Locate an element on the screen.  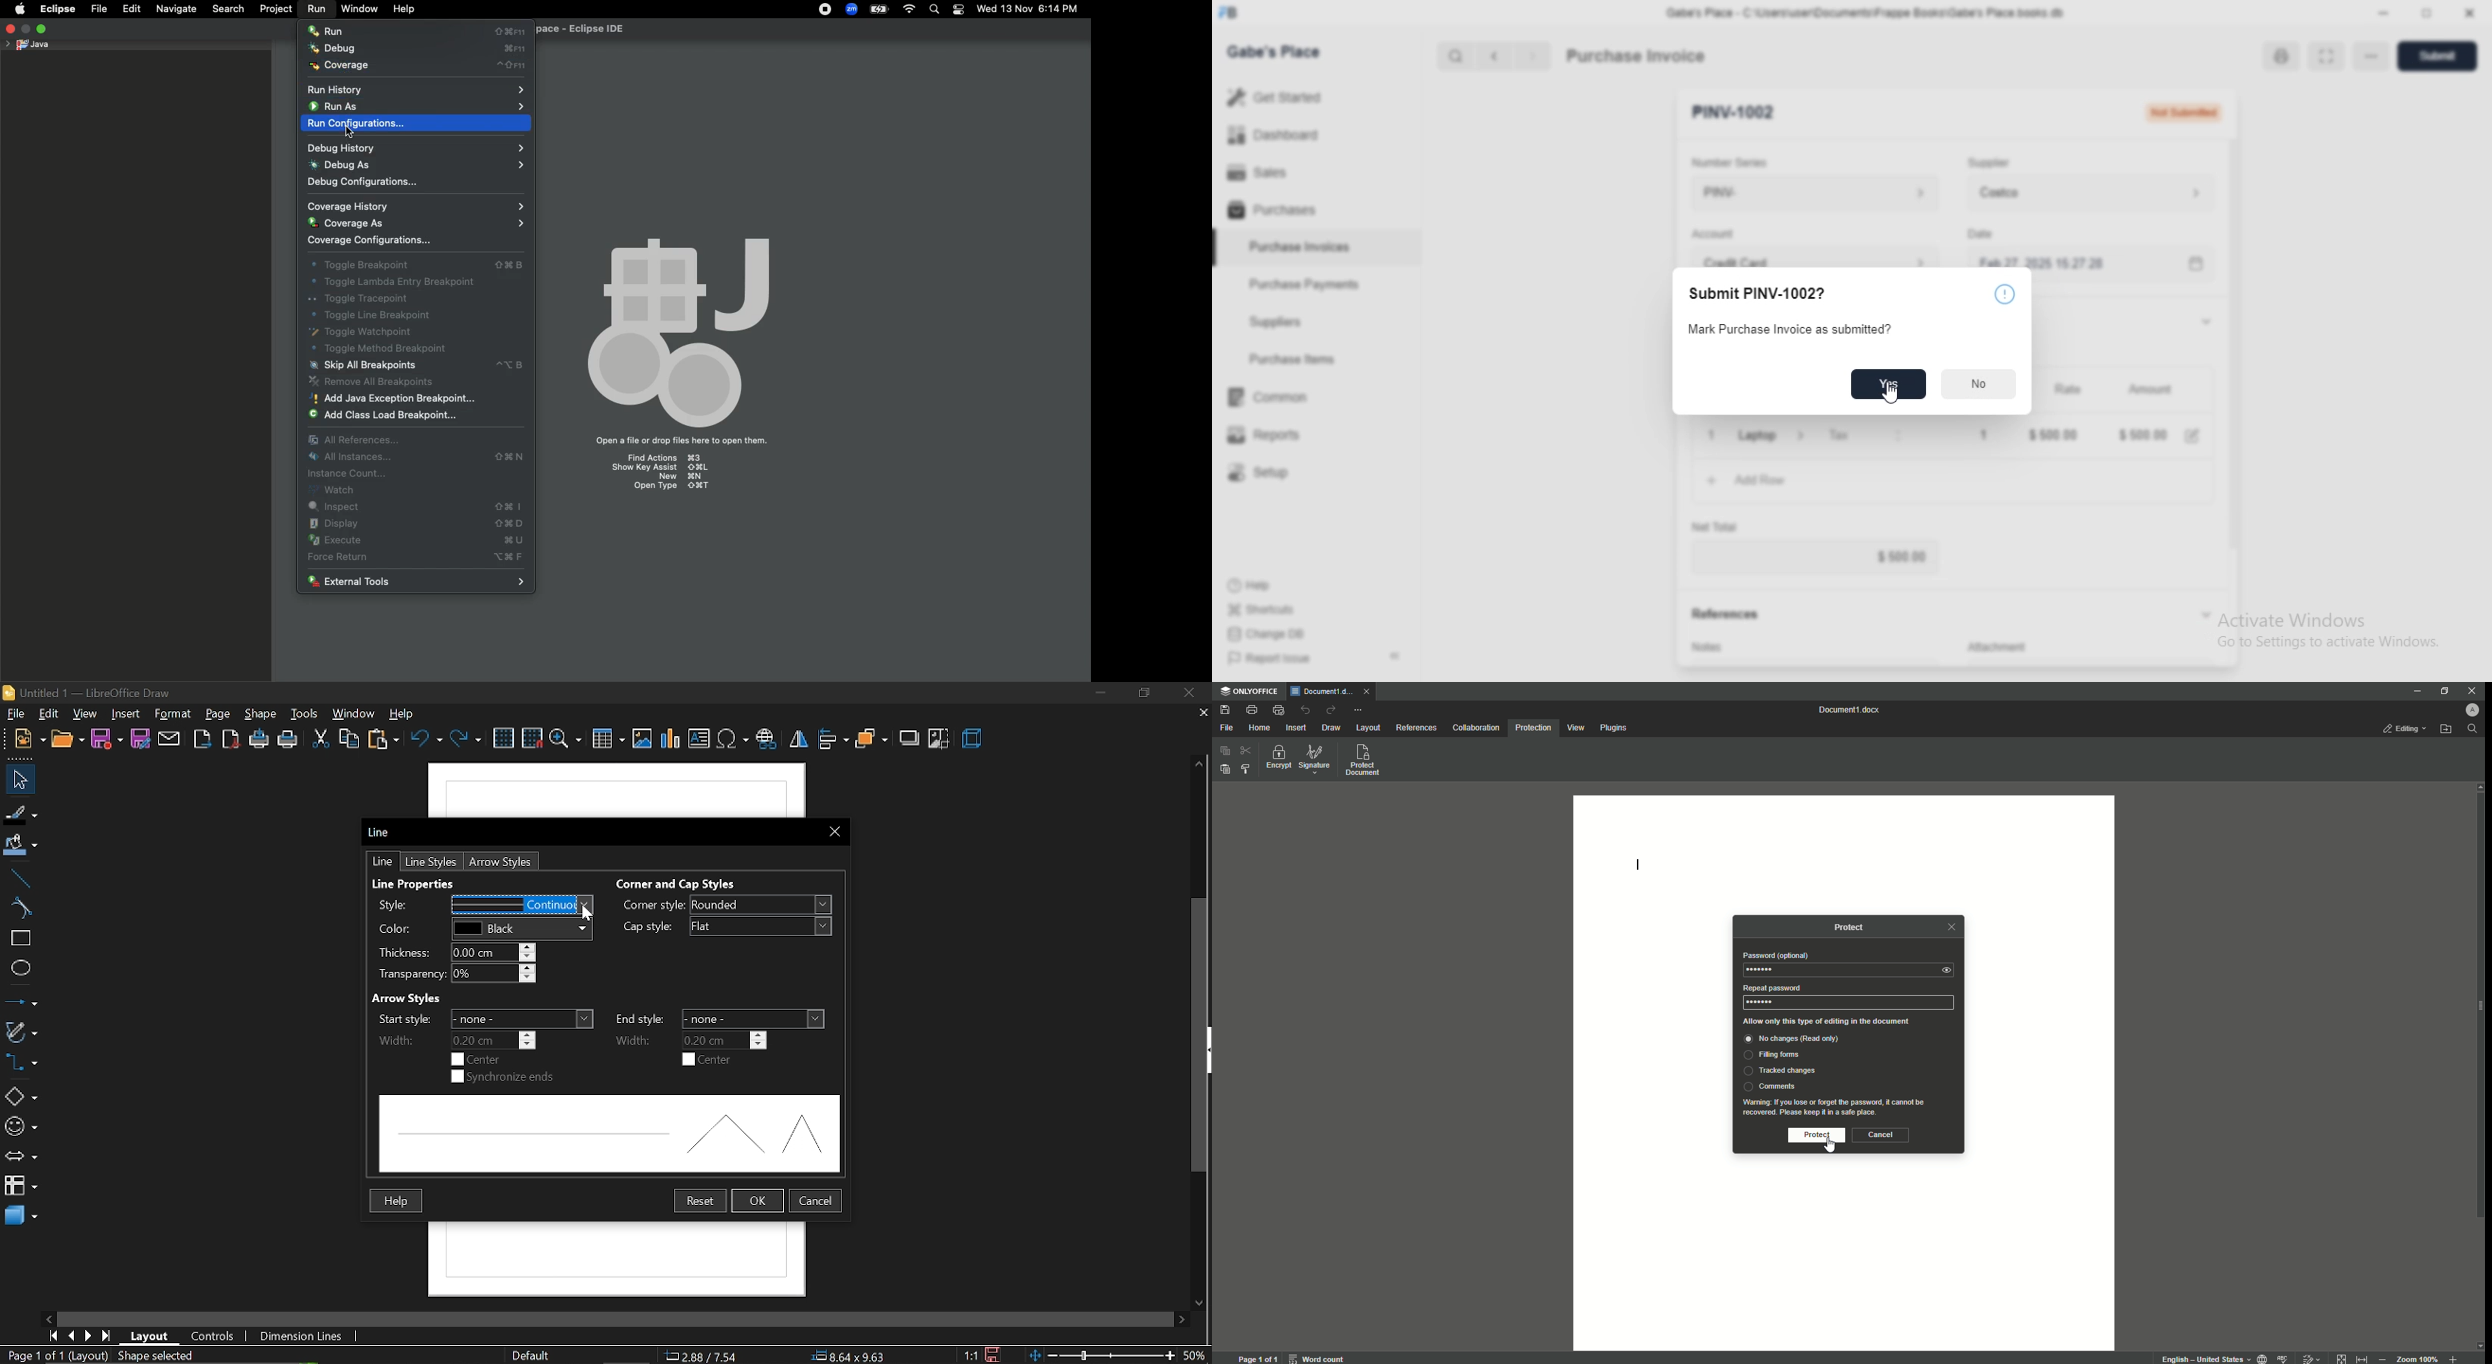
Zoom is located at coordinates (849, 11).